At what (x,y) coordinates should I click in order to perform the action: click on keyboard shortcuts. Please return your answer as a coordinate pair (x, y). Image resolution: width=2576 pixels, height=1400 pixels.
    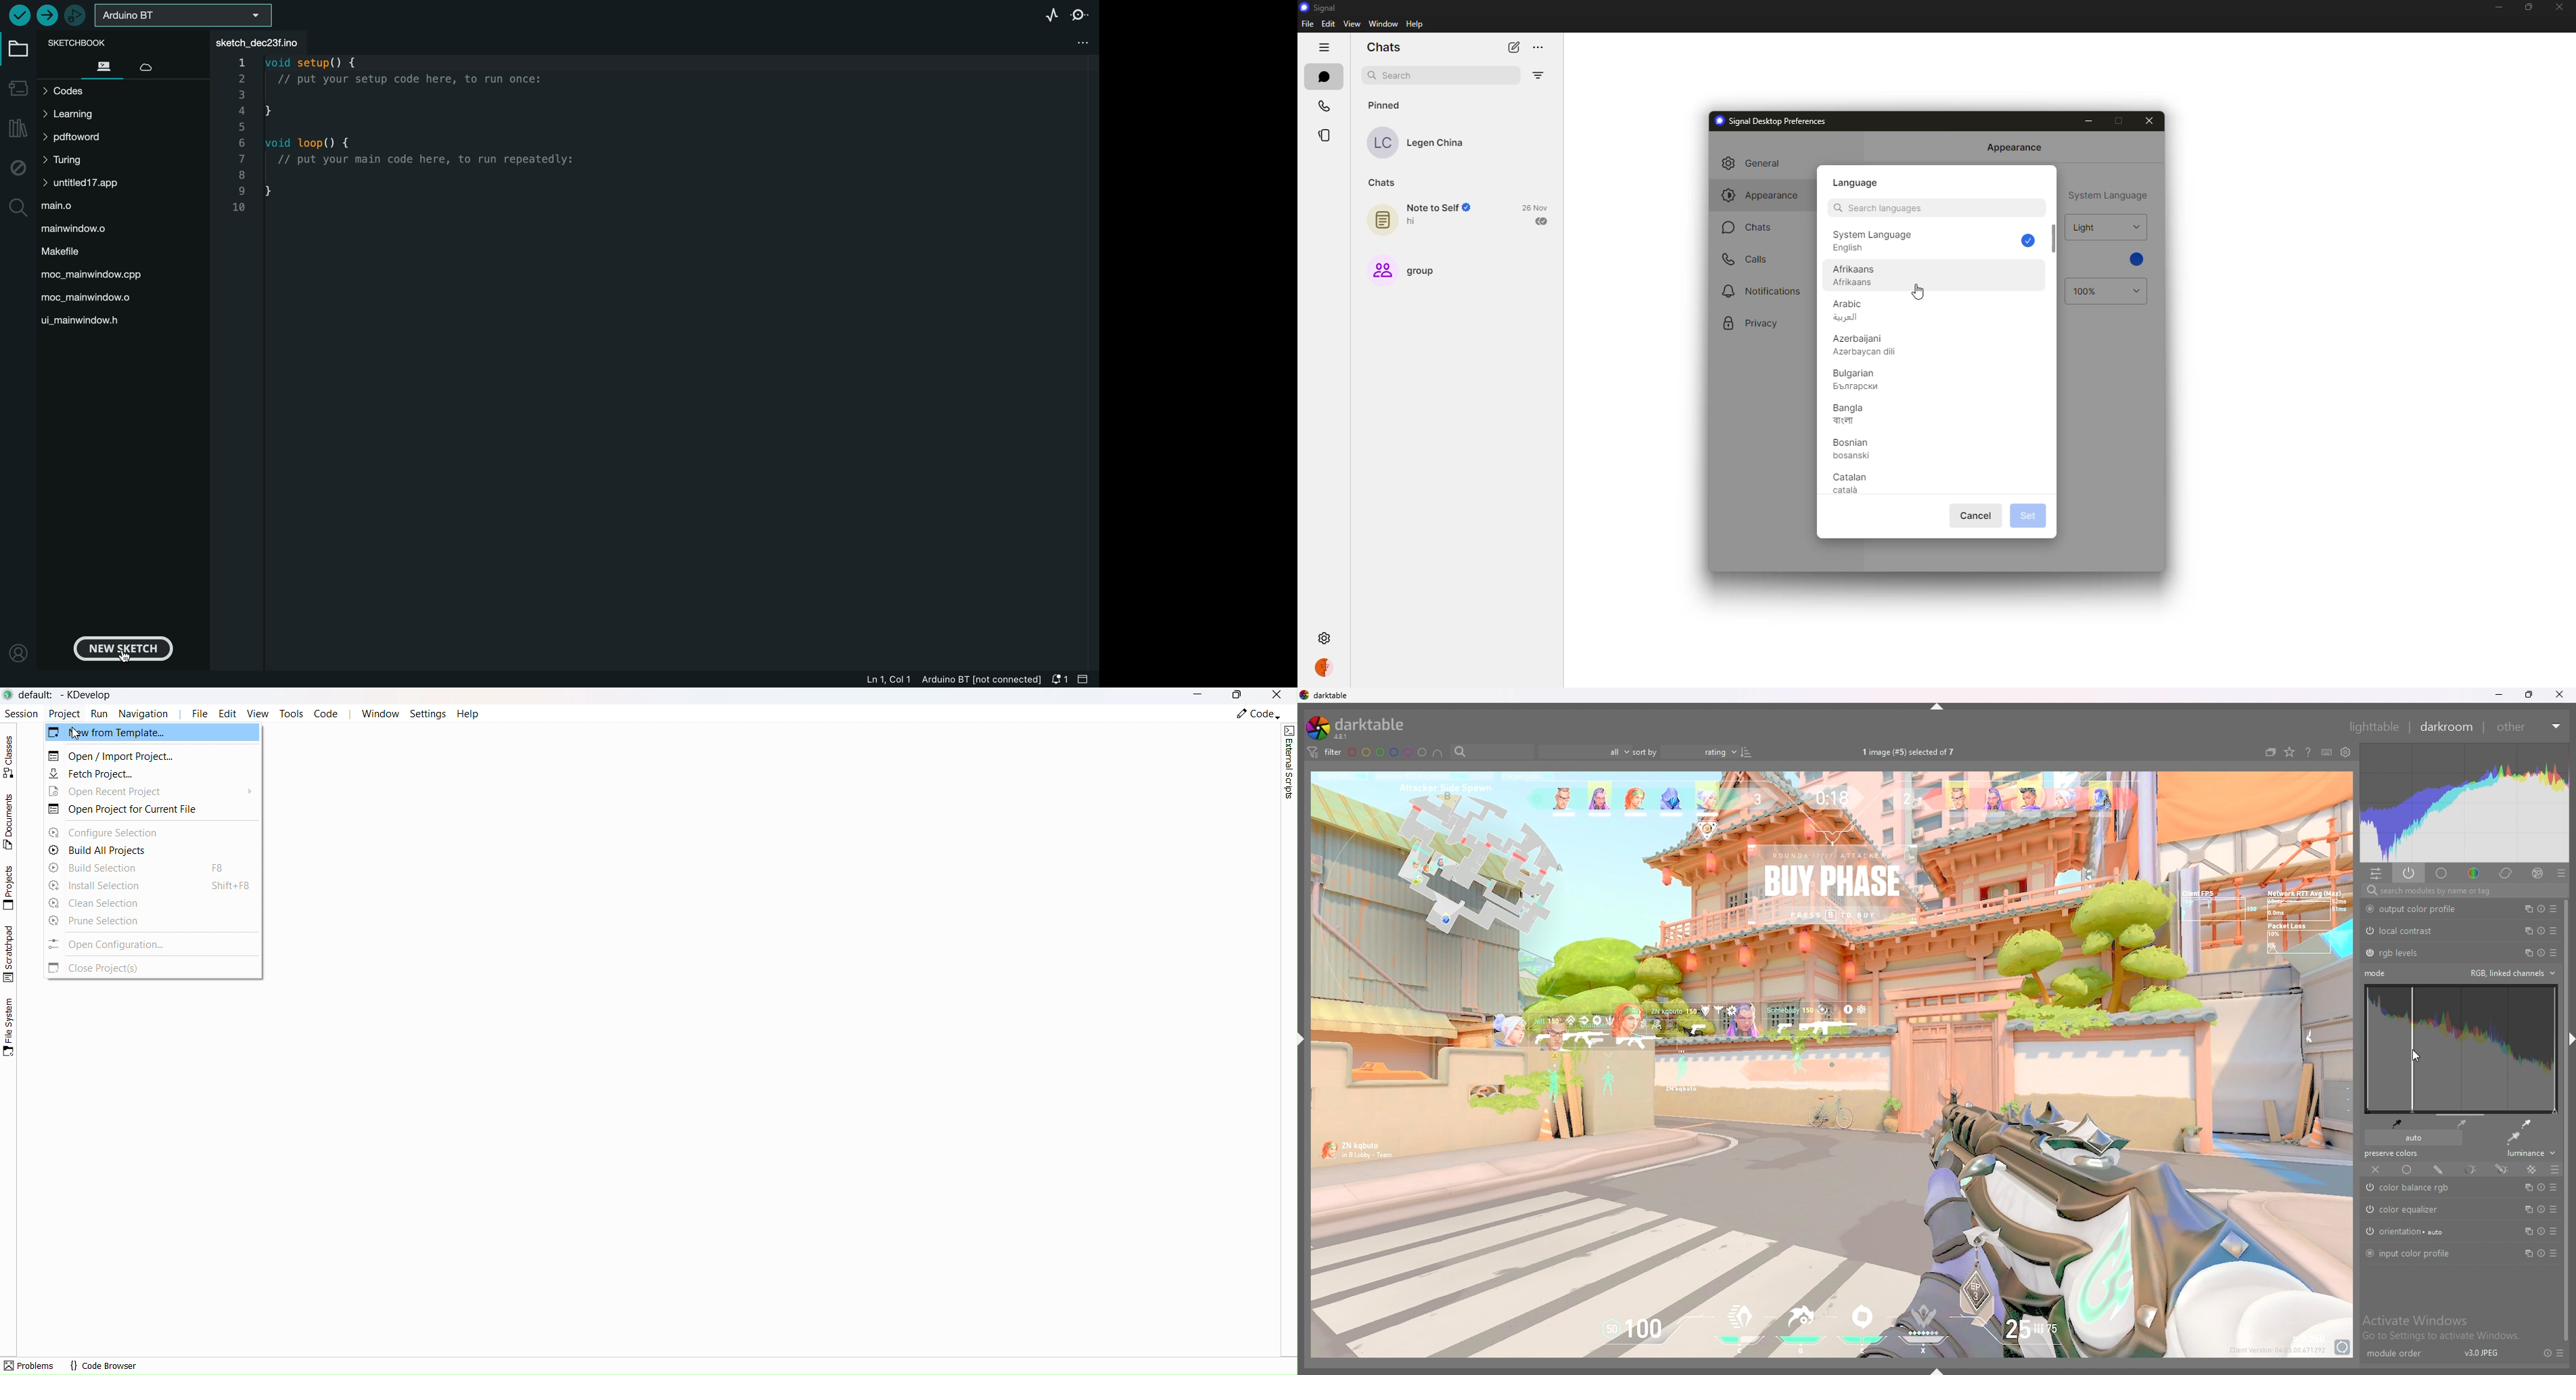
    Looking at the image, I should click on (2327, 753).